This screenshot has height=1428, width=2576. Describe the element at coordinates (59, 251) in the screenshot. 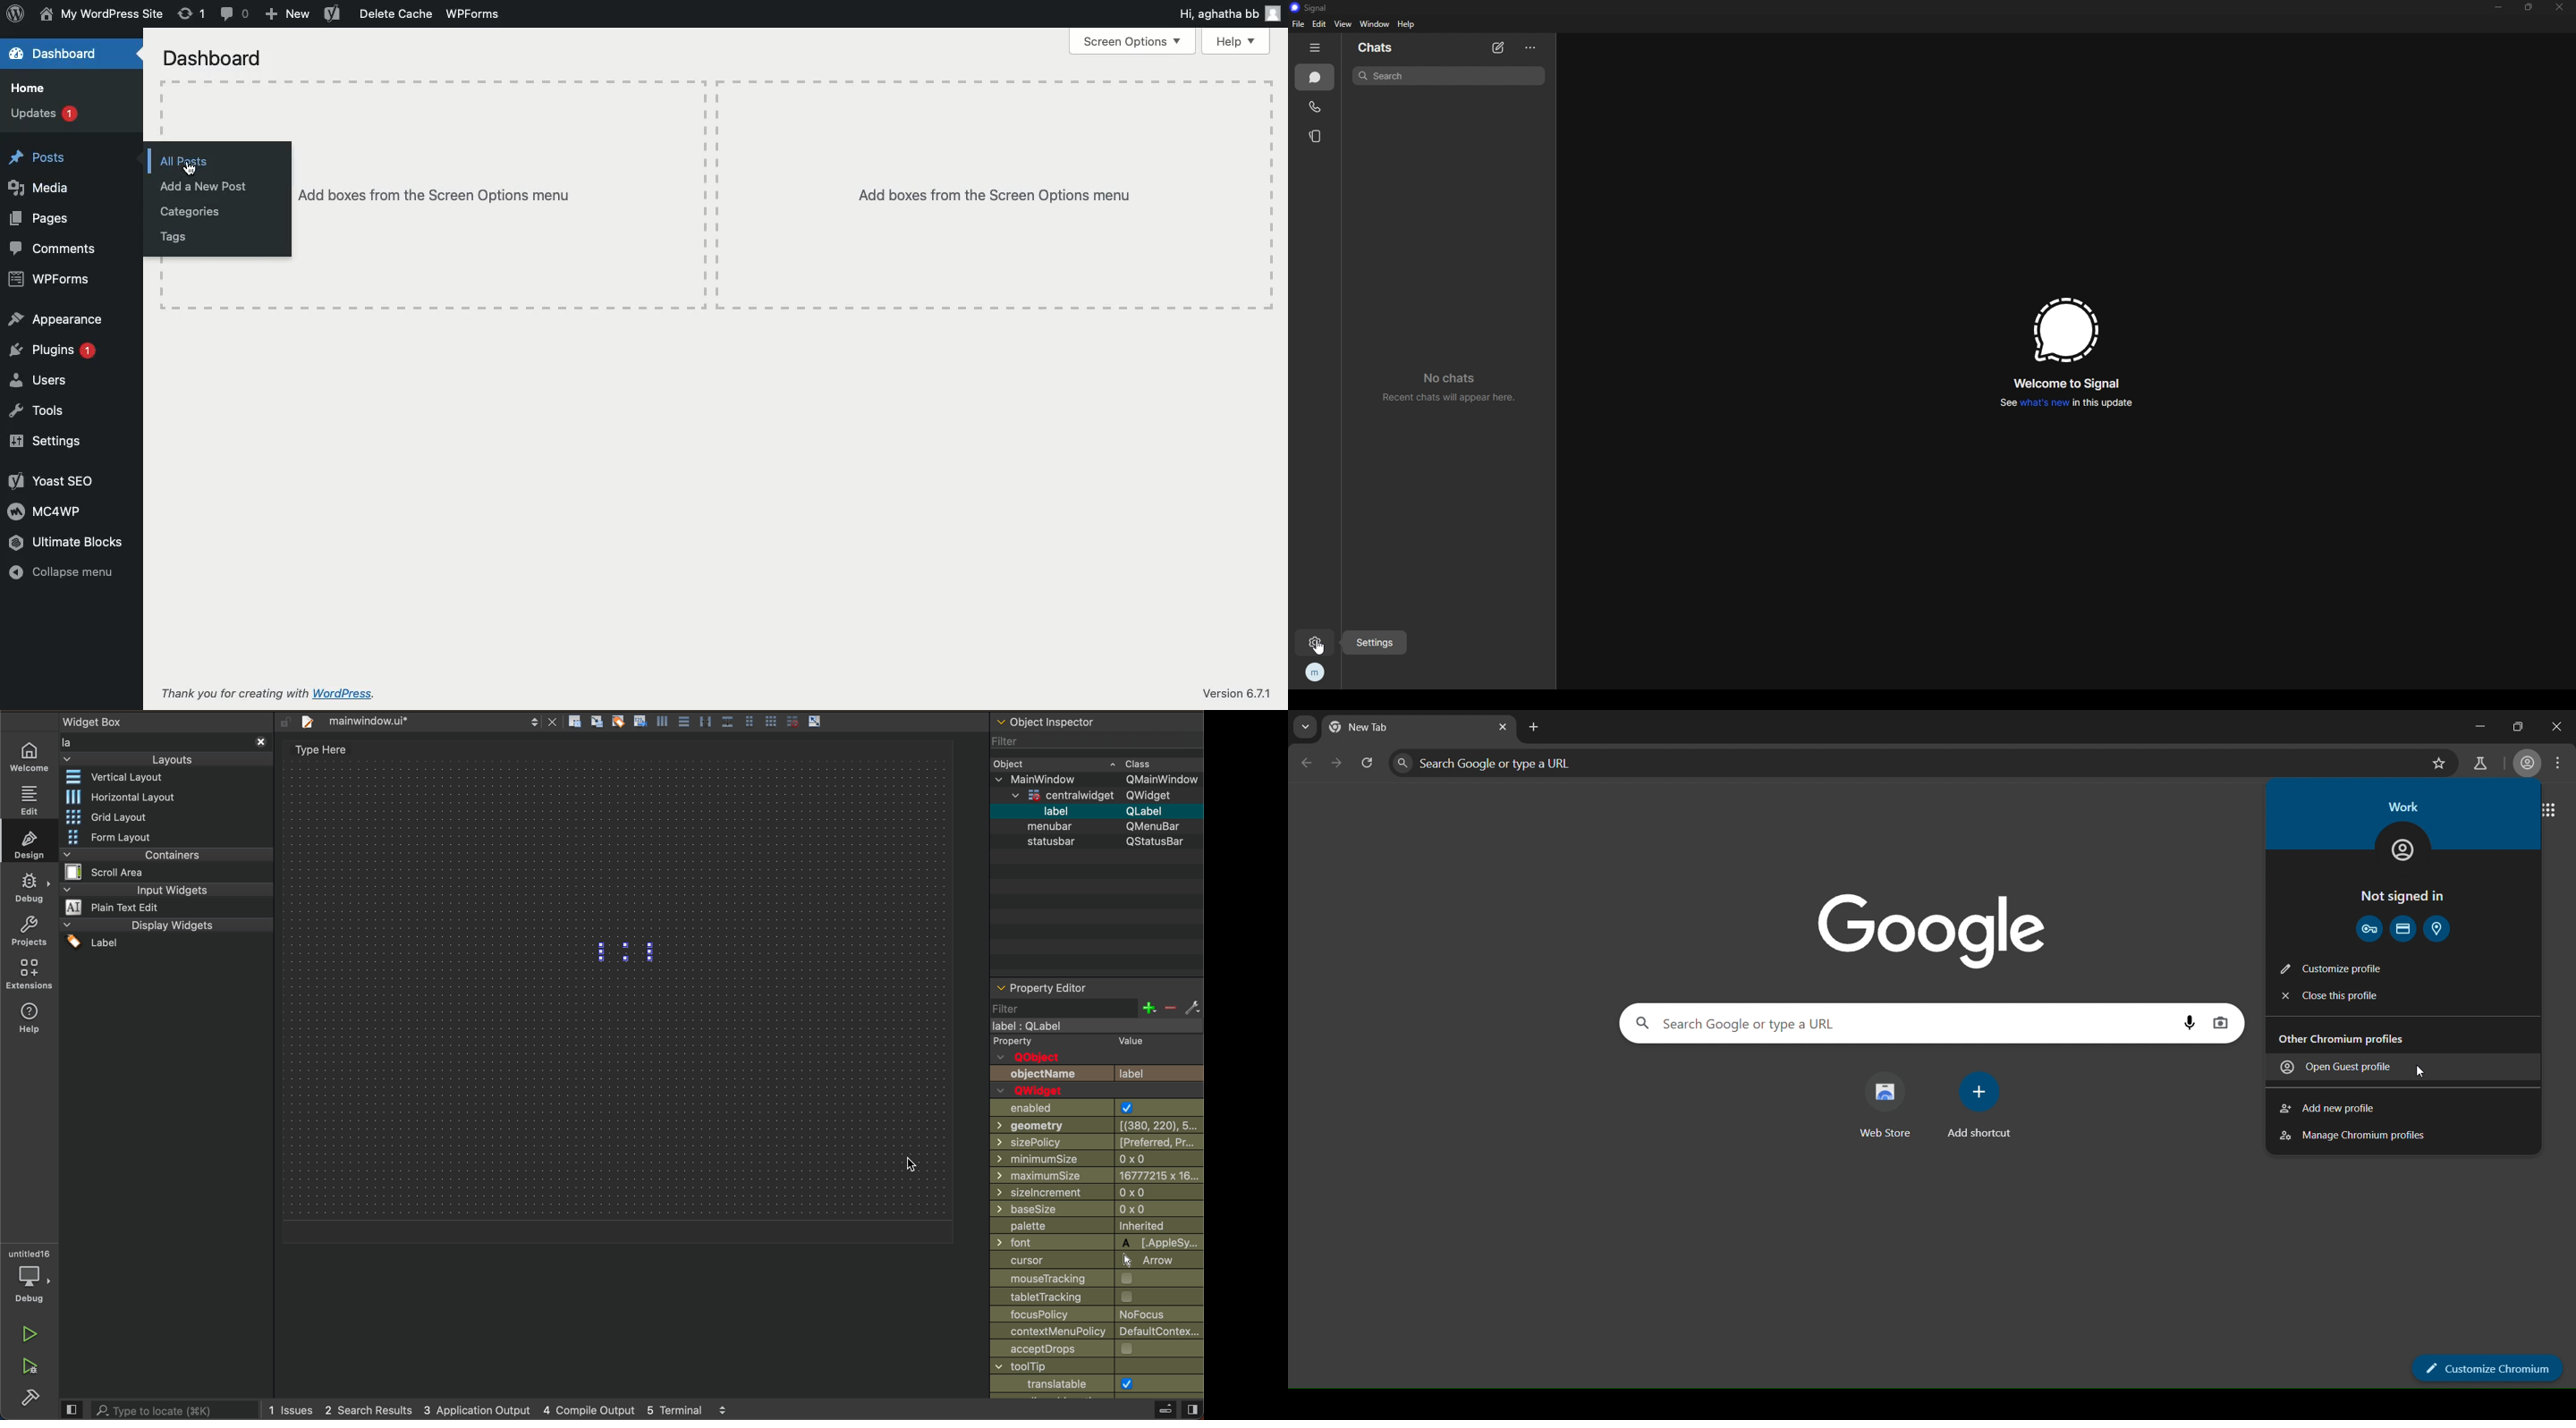

I see `Comments` at that location.